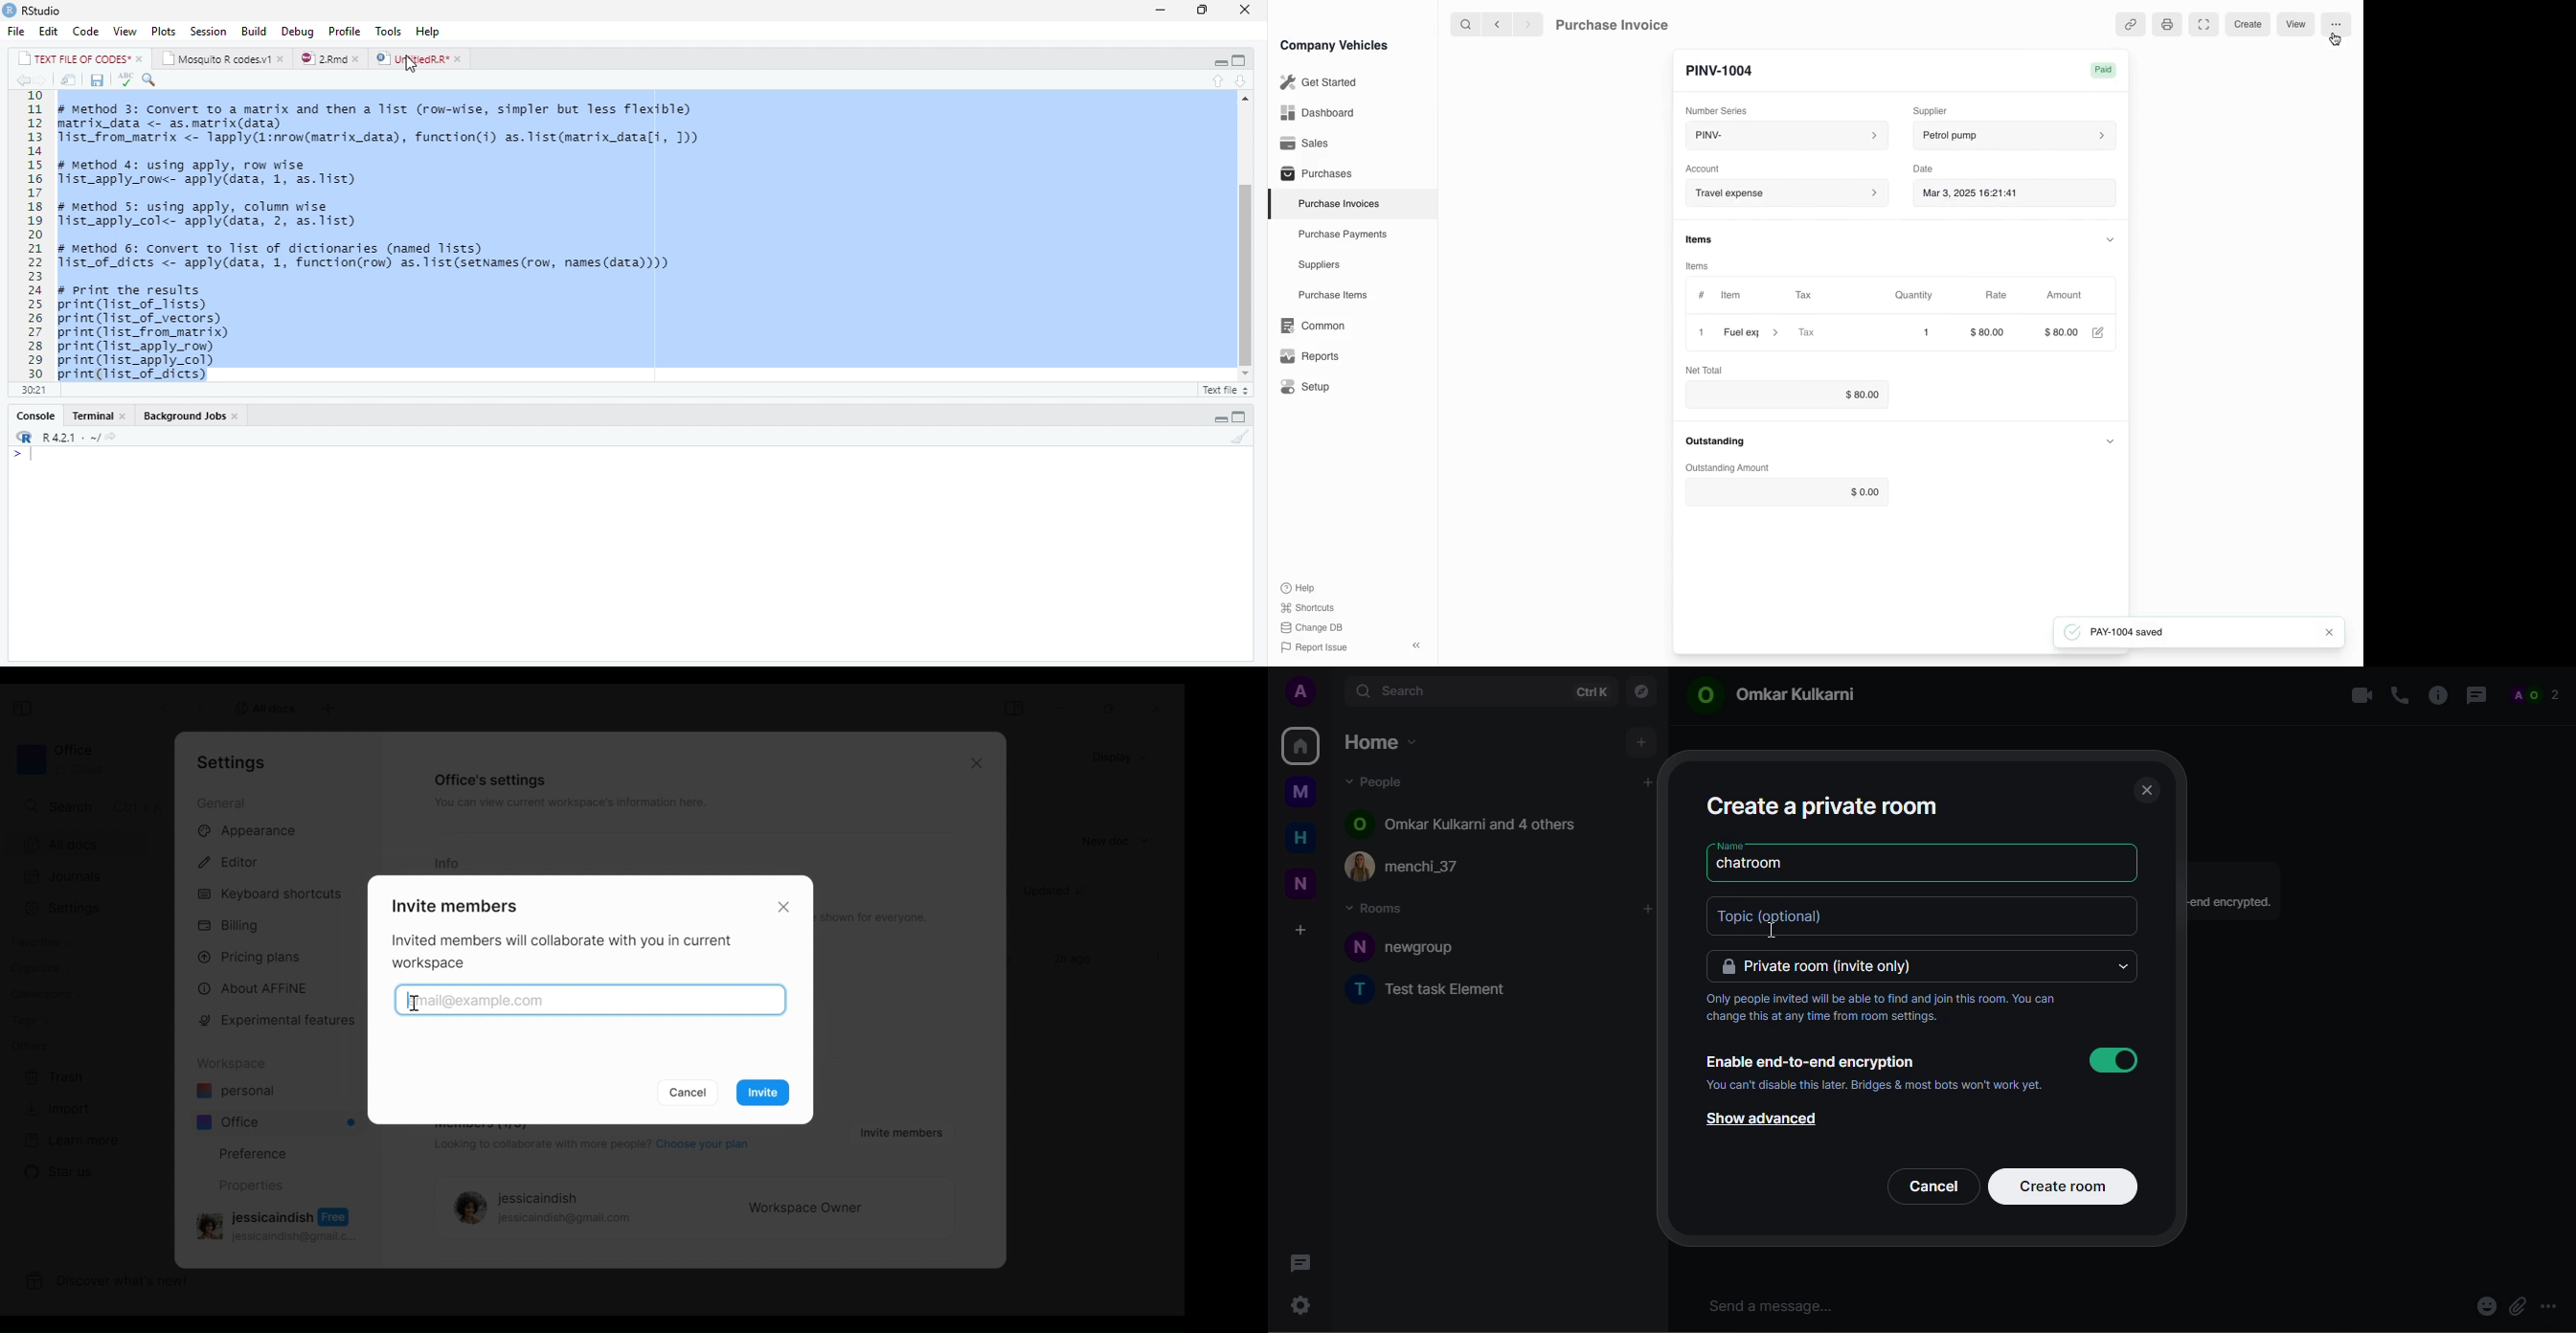 This screenshot has width=2576, height=1344. Describe the element at coordinates (2003, 190) in the screenshot. I see `Mar 3, 2025 16:21:41` at that location.